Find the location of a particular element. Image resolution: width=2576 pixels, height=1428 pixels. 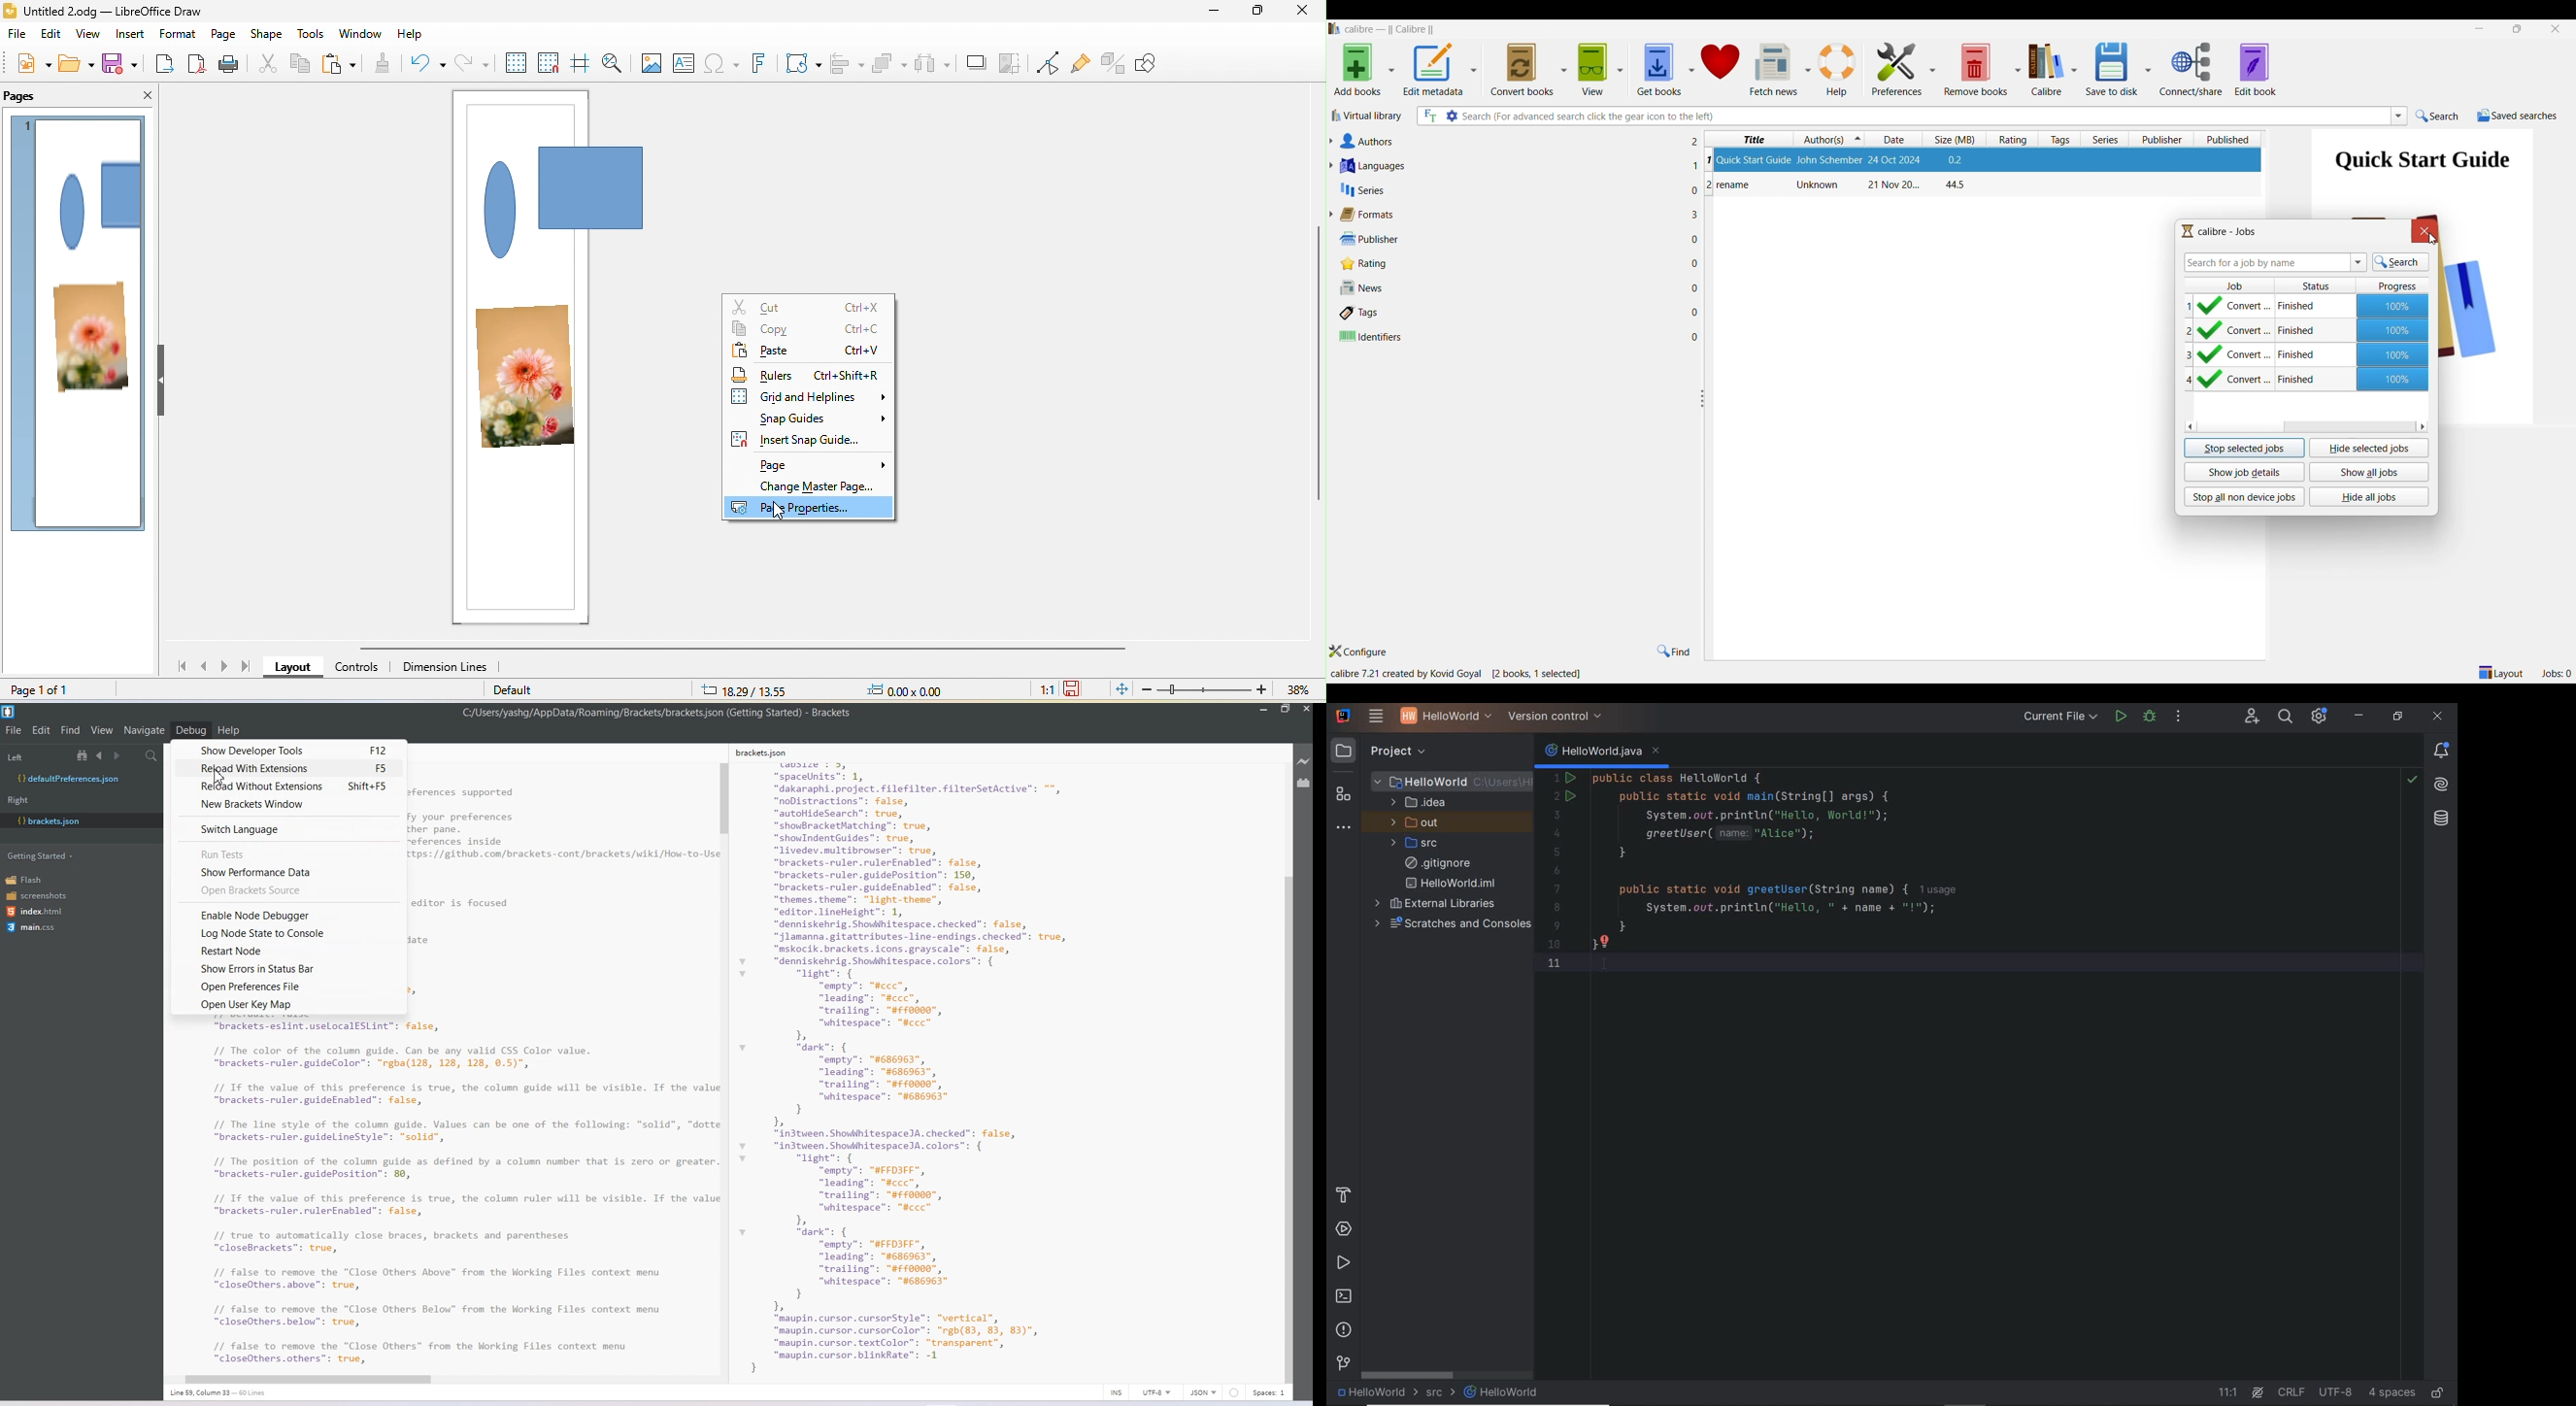

Book: rename is located at coordinates (1839, 186).